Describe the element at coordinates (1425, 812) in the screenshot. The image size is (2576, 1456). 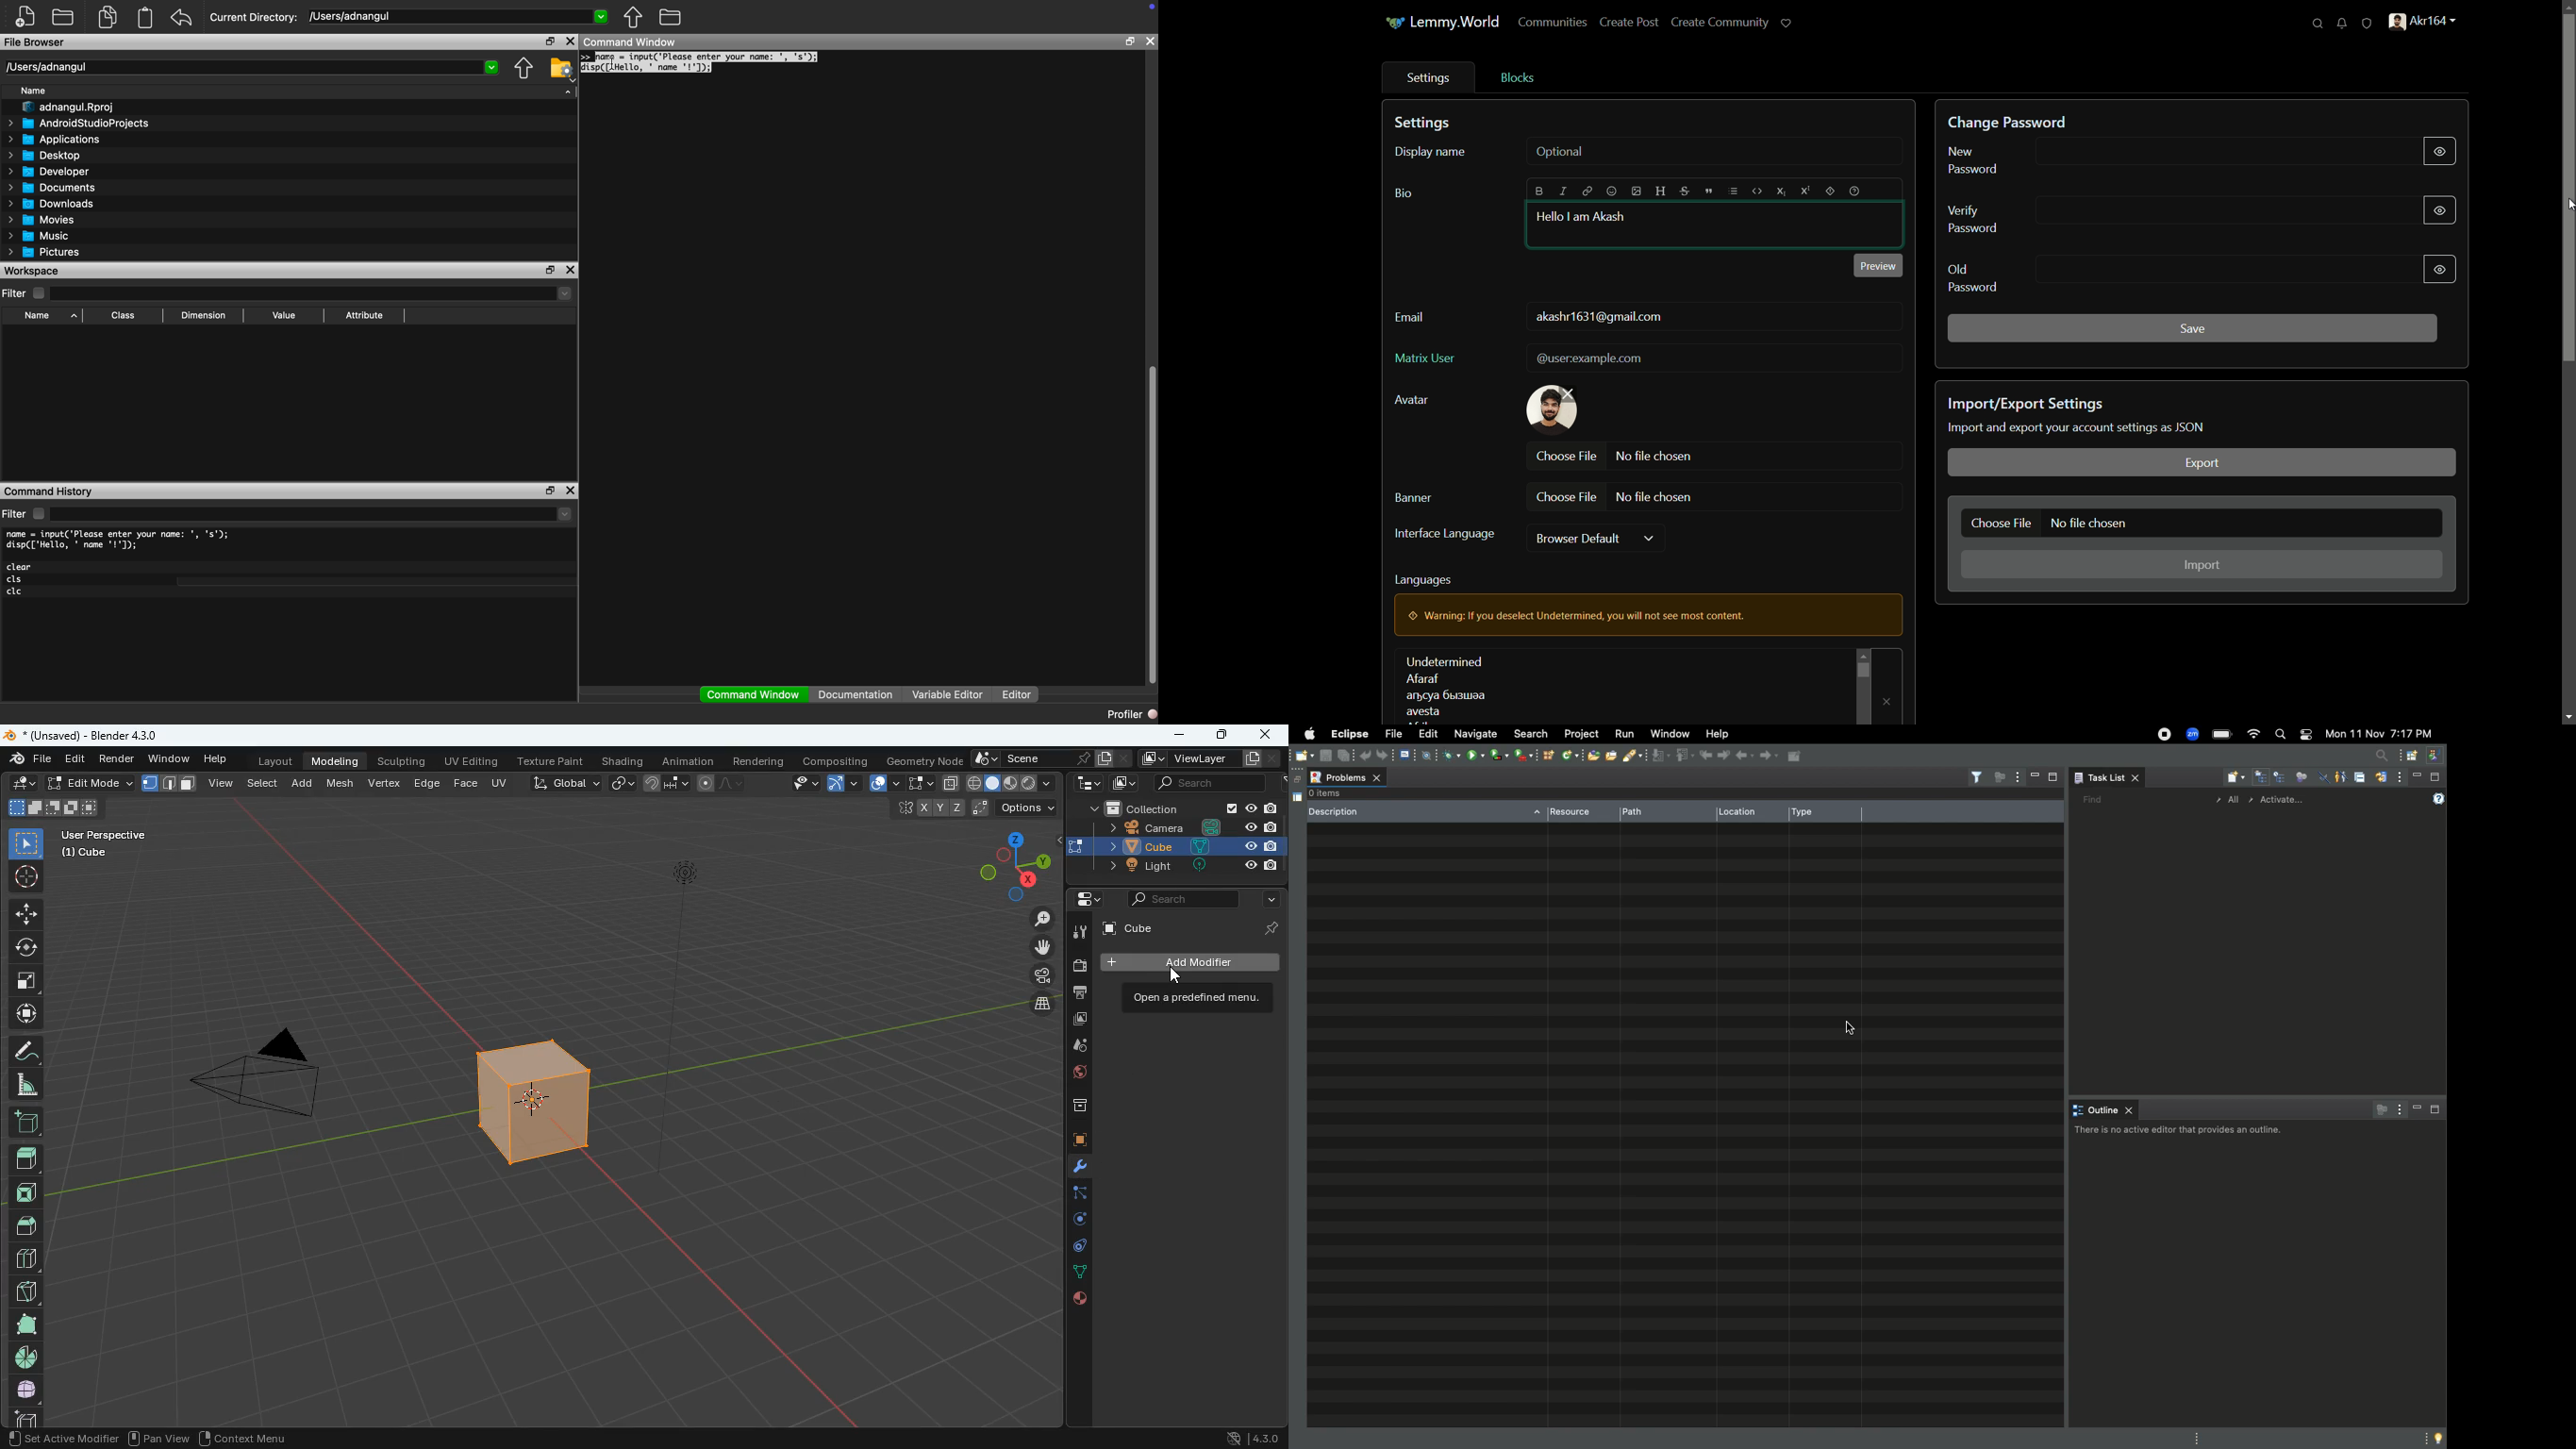
I see `Description` at that location.